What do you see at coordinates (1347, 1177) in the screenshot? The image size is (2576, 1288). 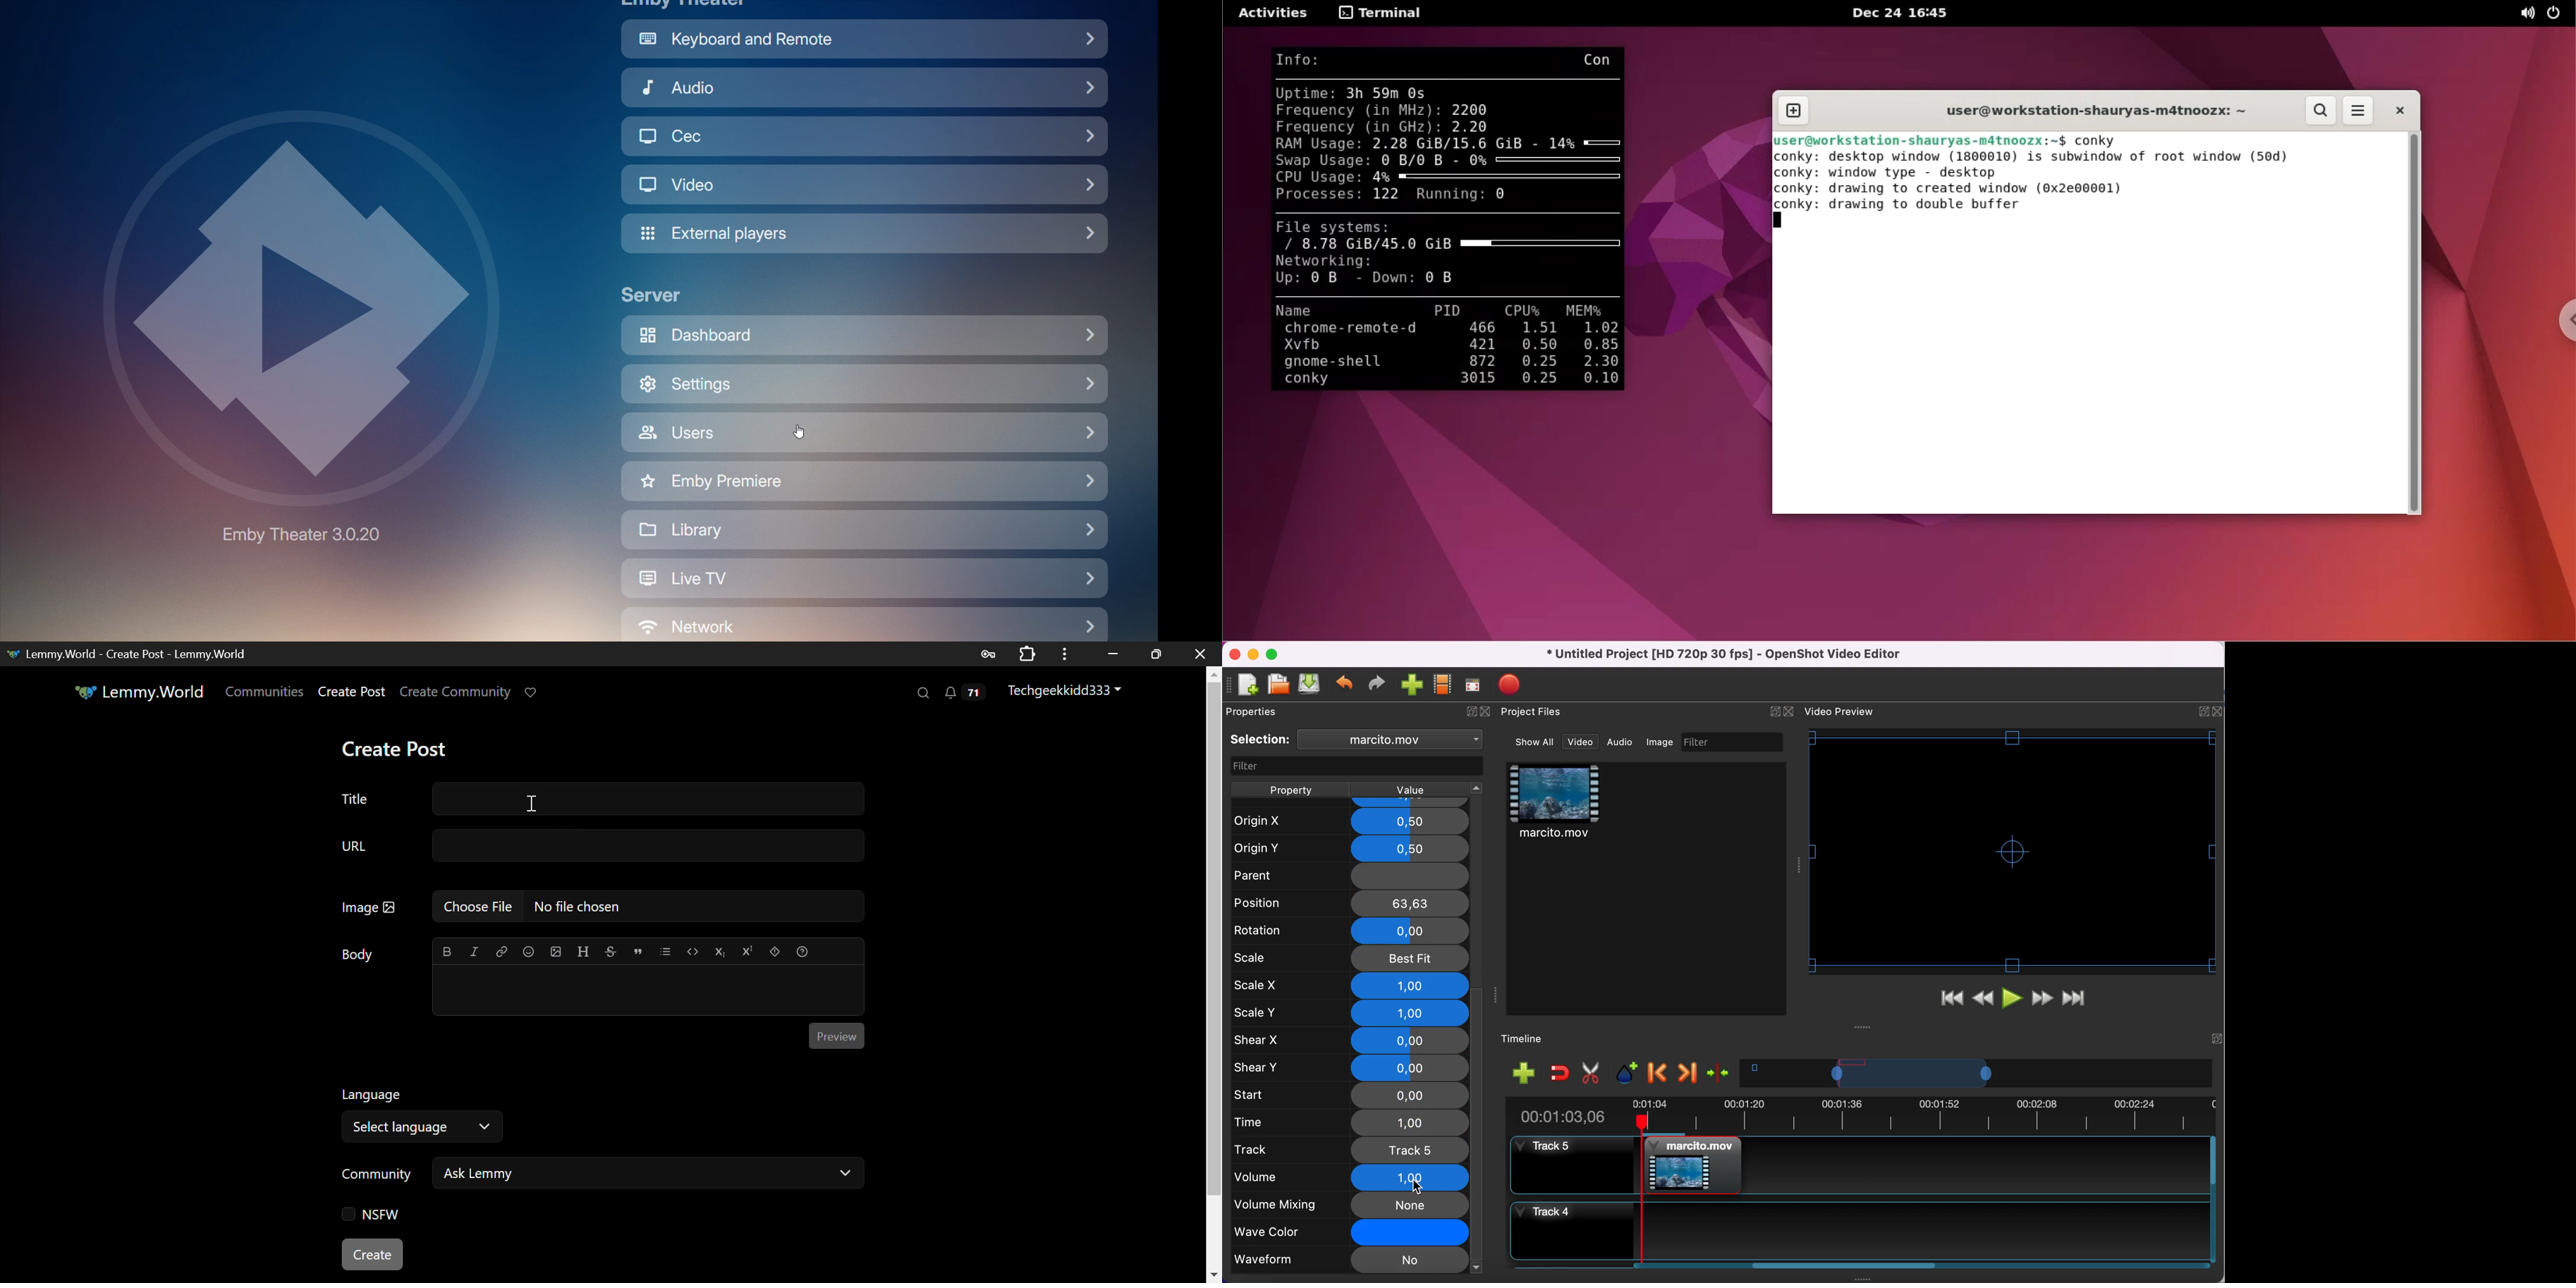 I see `volume 1` at bounding box center [1347, 1177].